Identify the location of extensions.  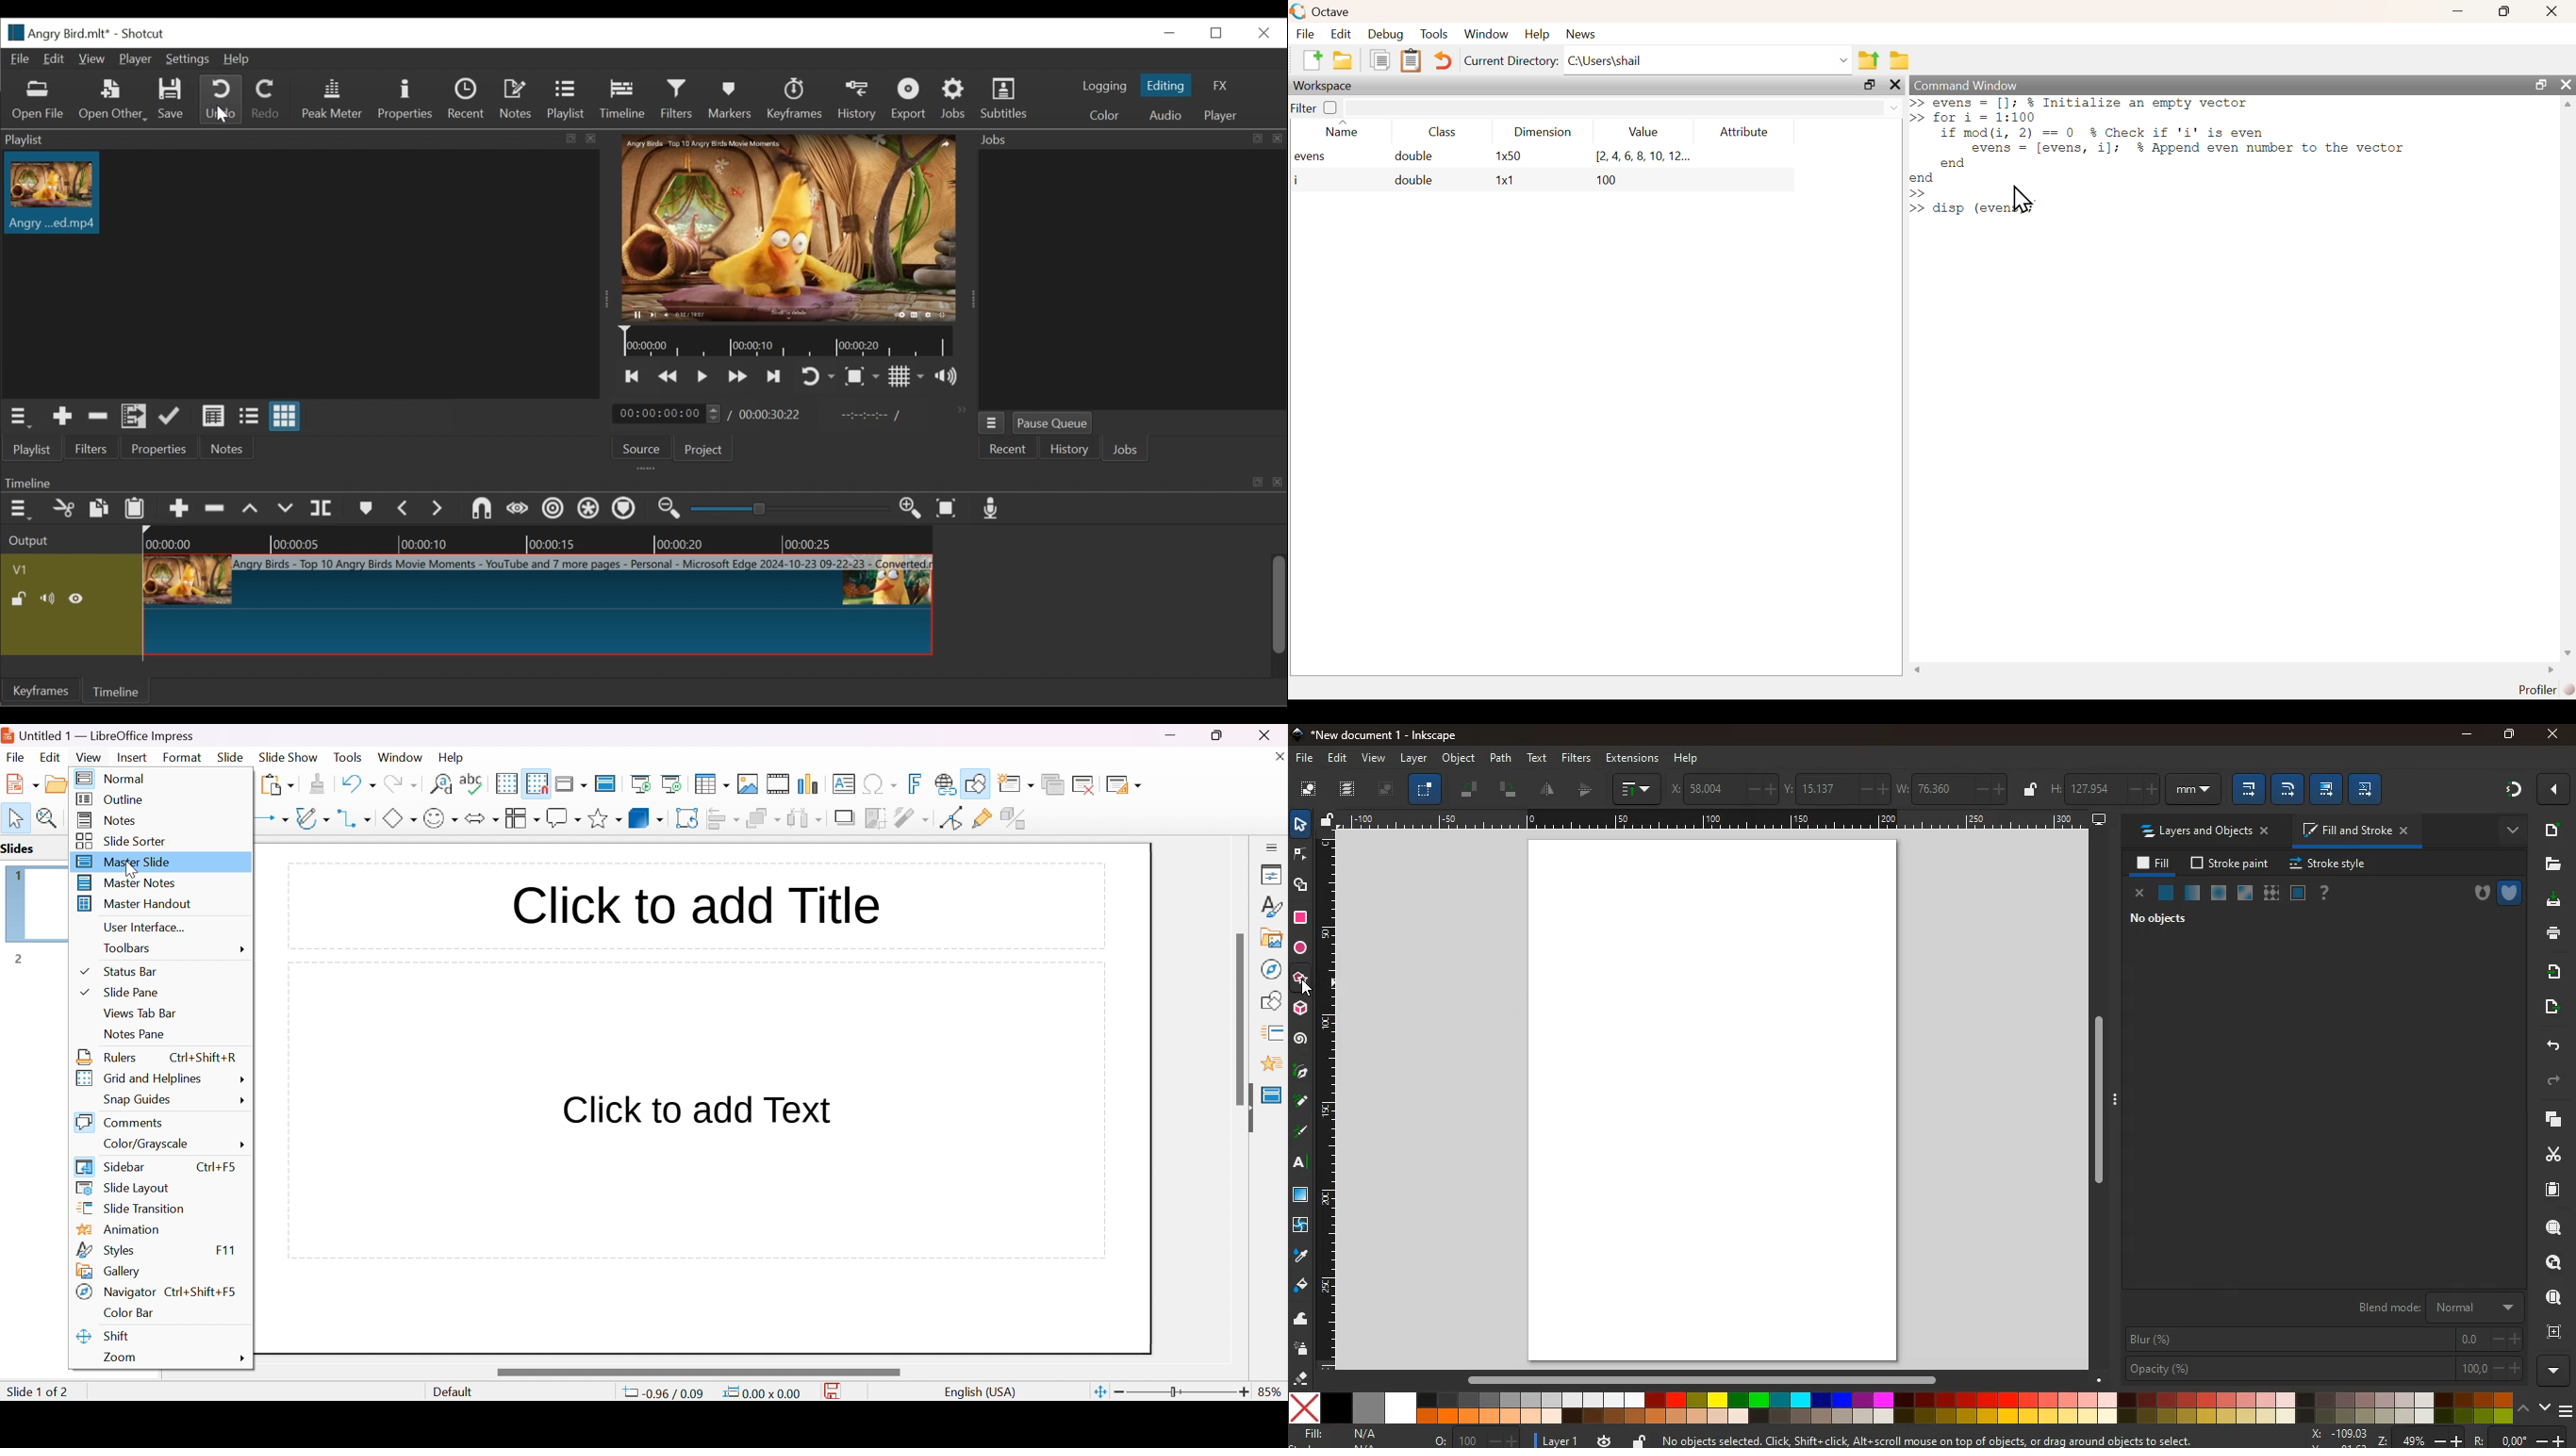
(1632, 757).